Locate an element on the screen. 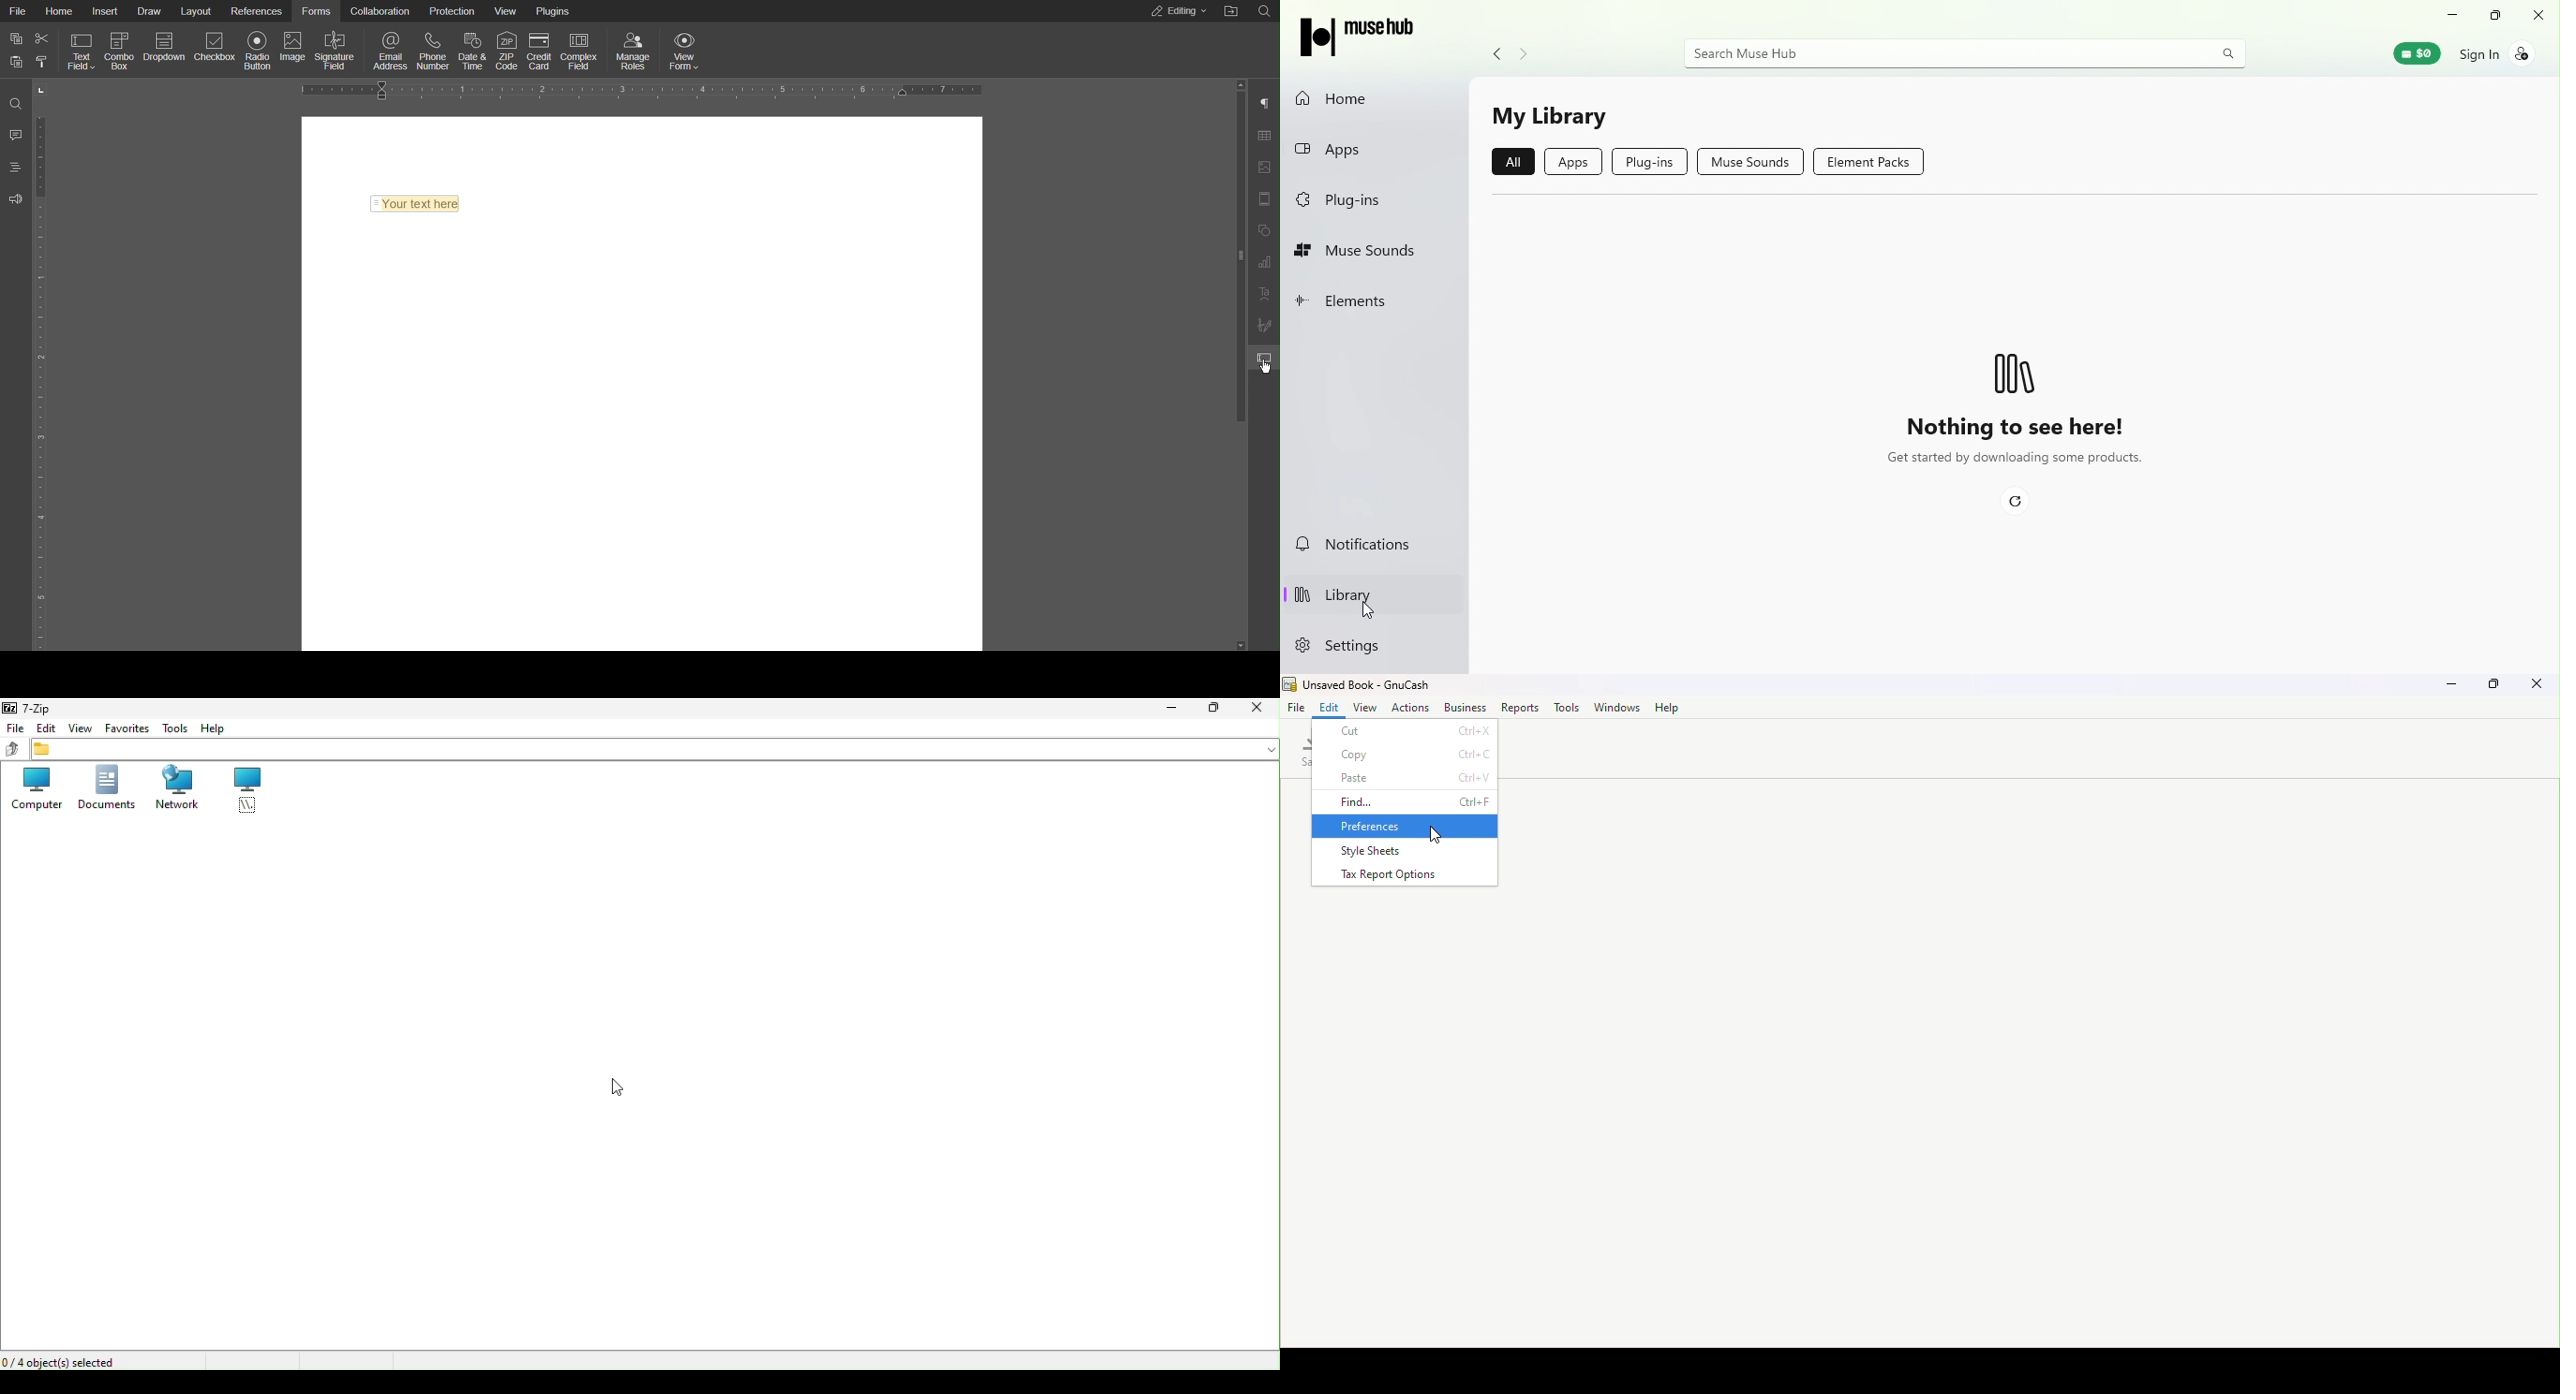  Headings is located at coordinates (17, 167).